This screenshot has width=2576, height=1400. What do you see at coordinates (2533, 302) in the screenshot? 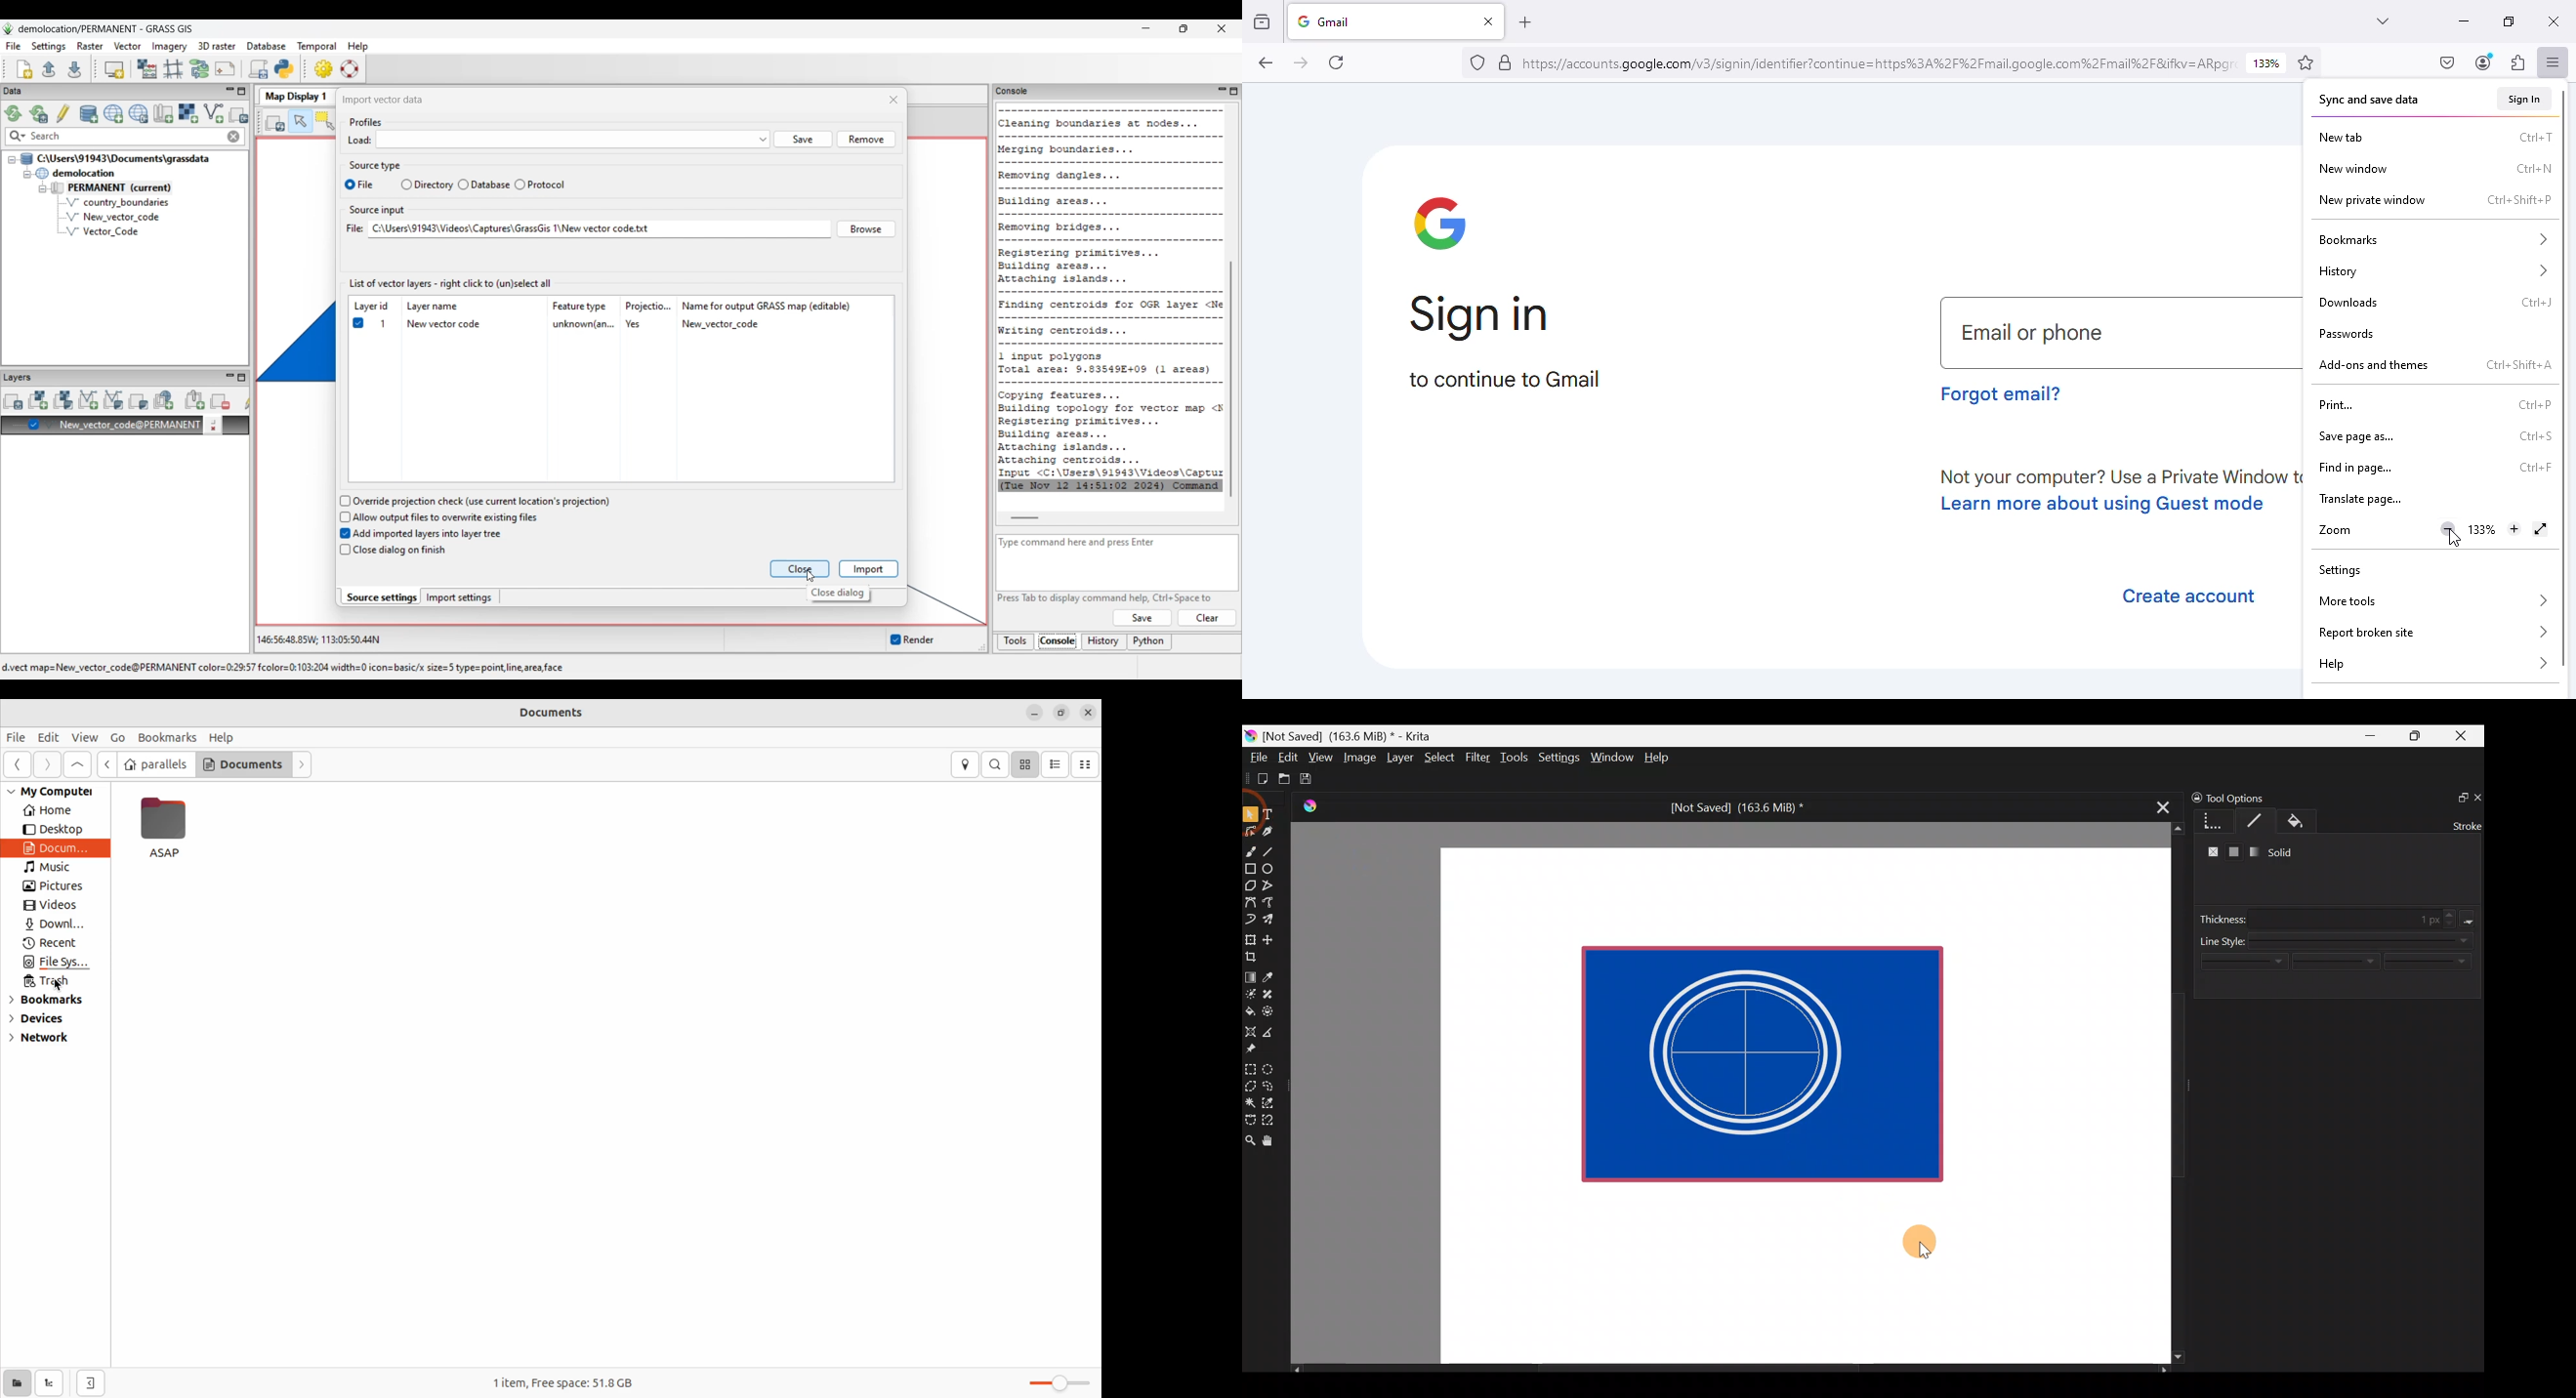
I see `shortcut for downloads` at bounding box center [2533, 302].